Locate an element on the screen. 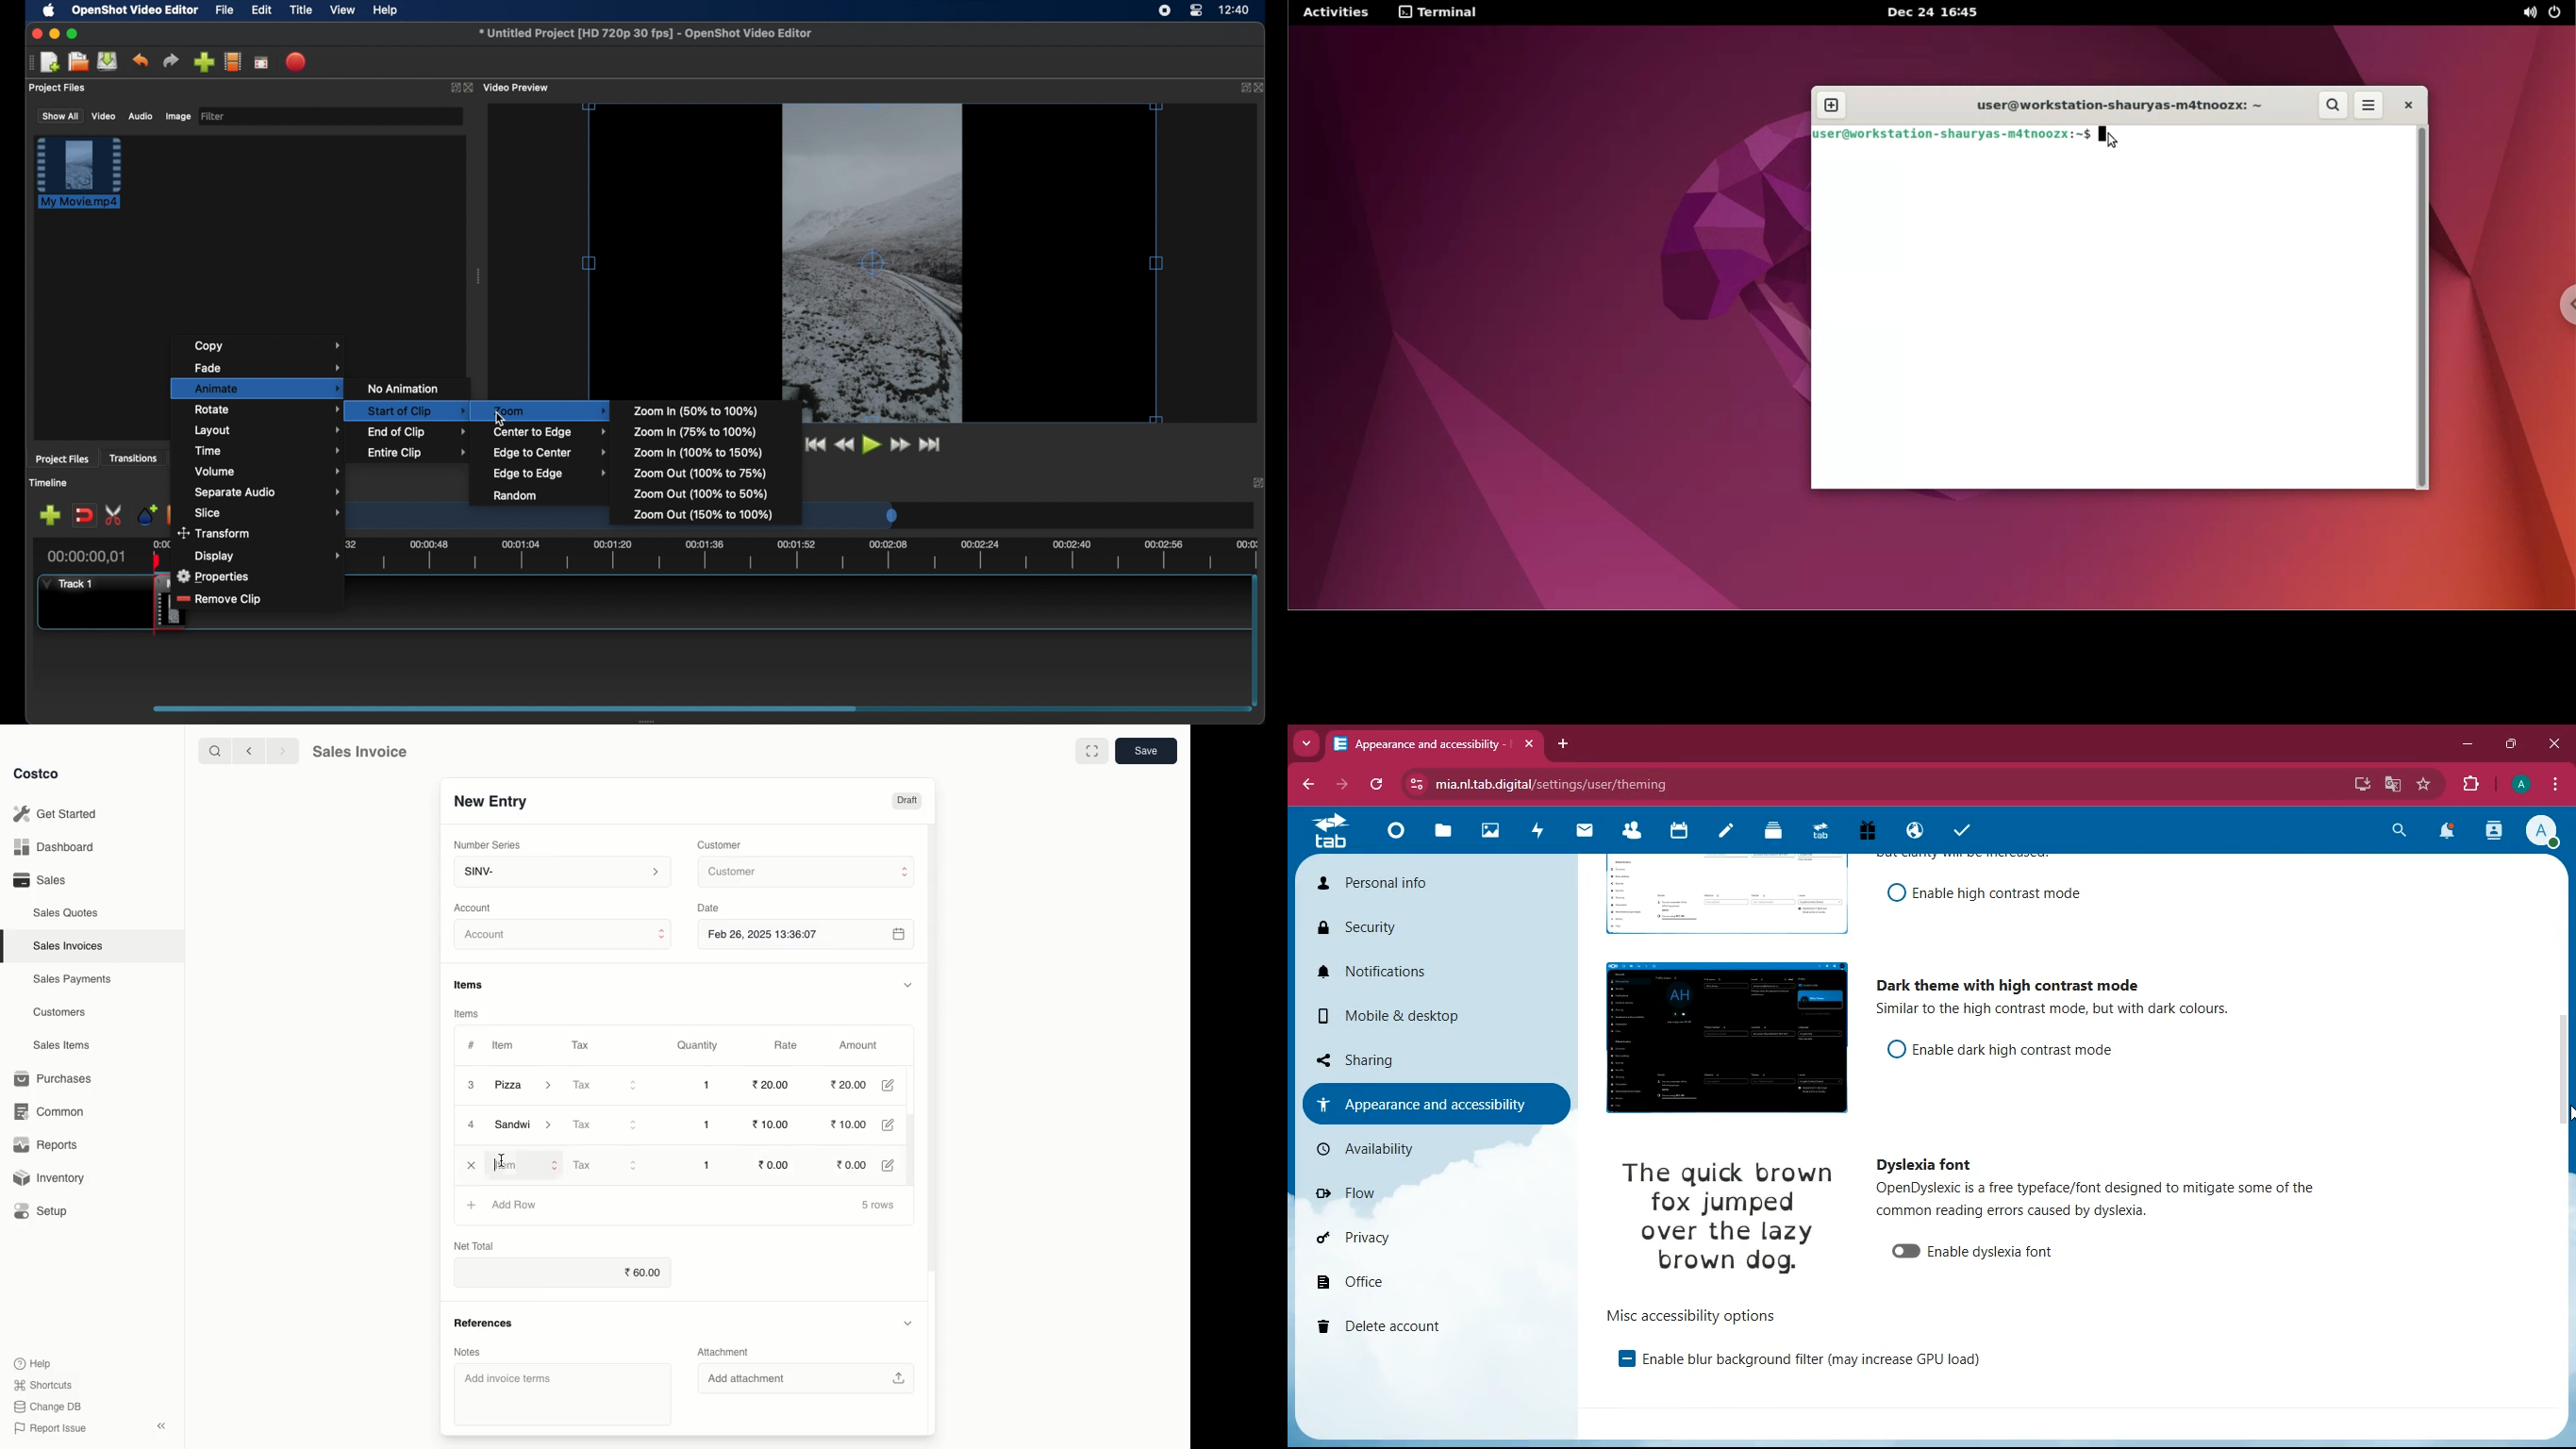  disable snapping is located at coordinates (84, 516).